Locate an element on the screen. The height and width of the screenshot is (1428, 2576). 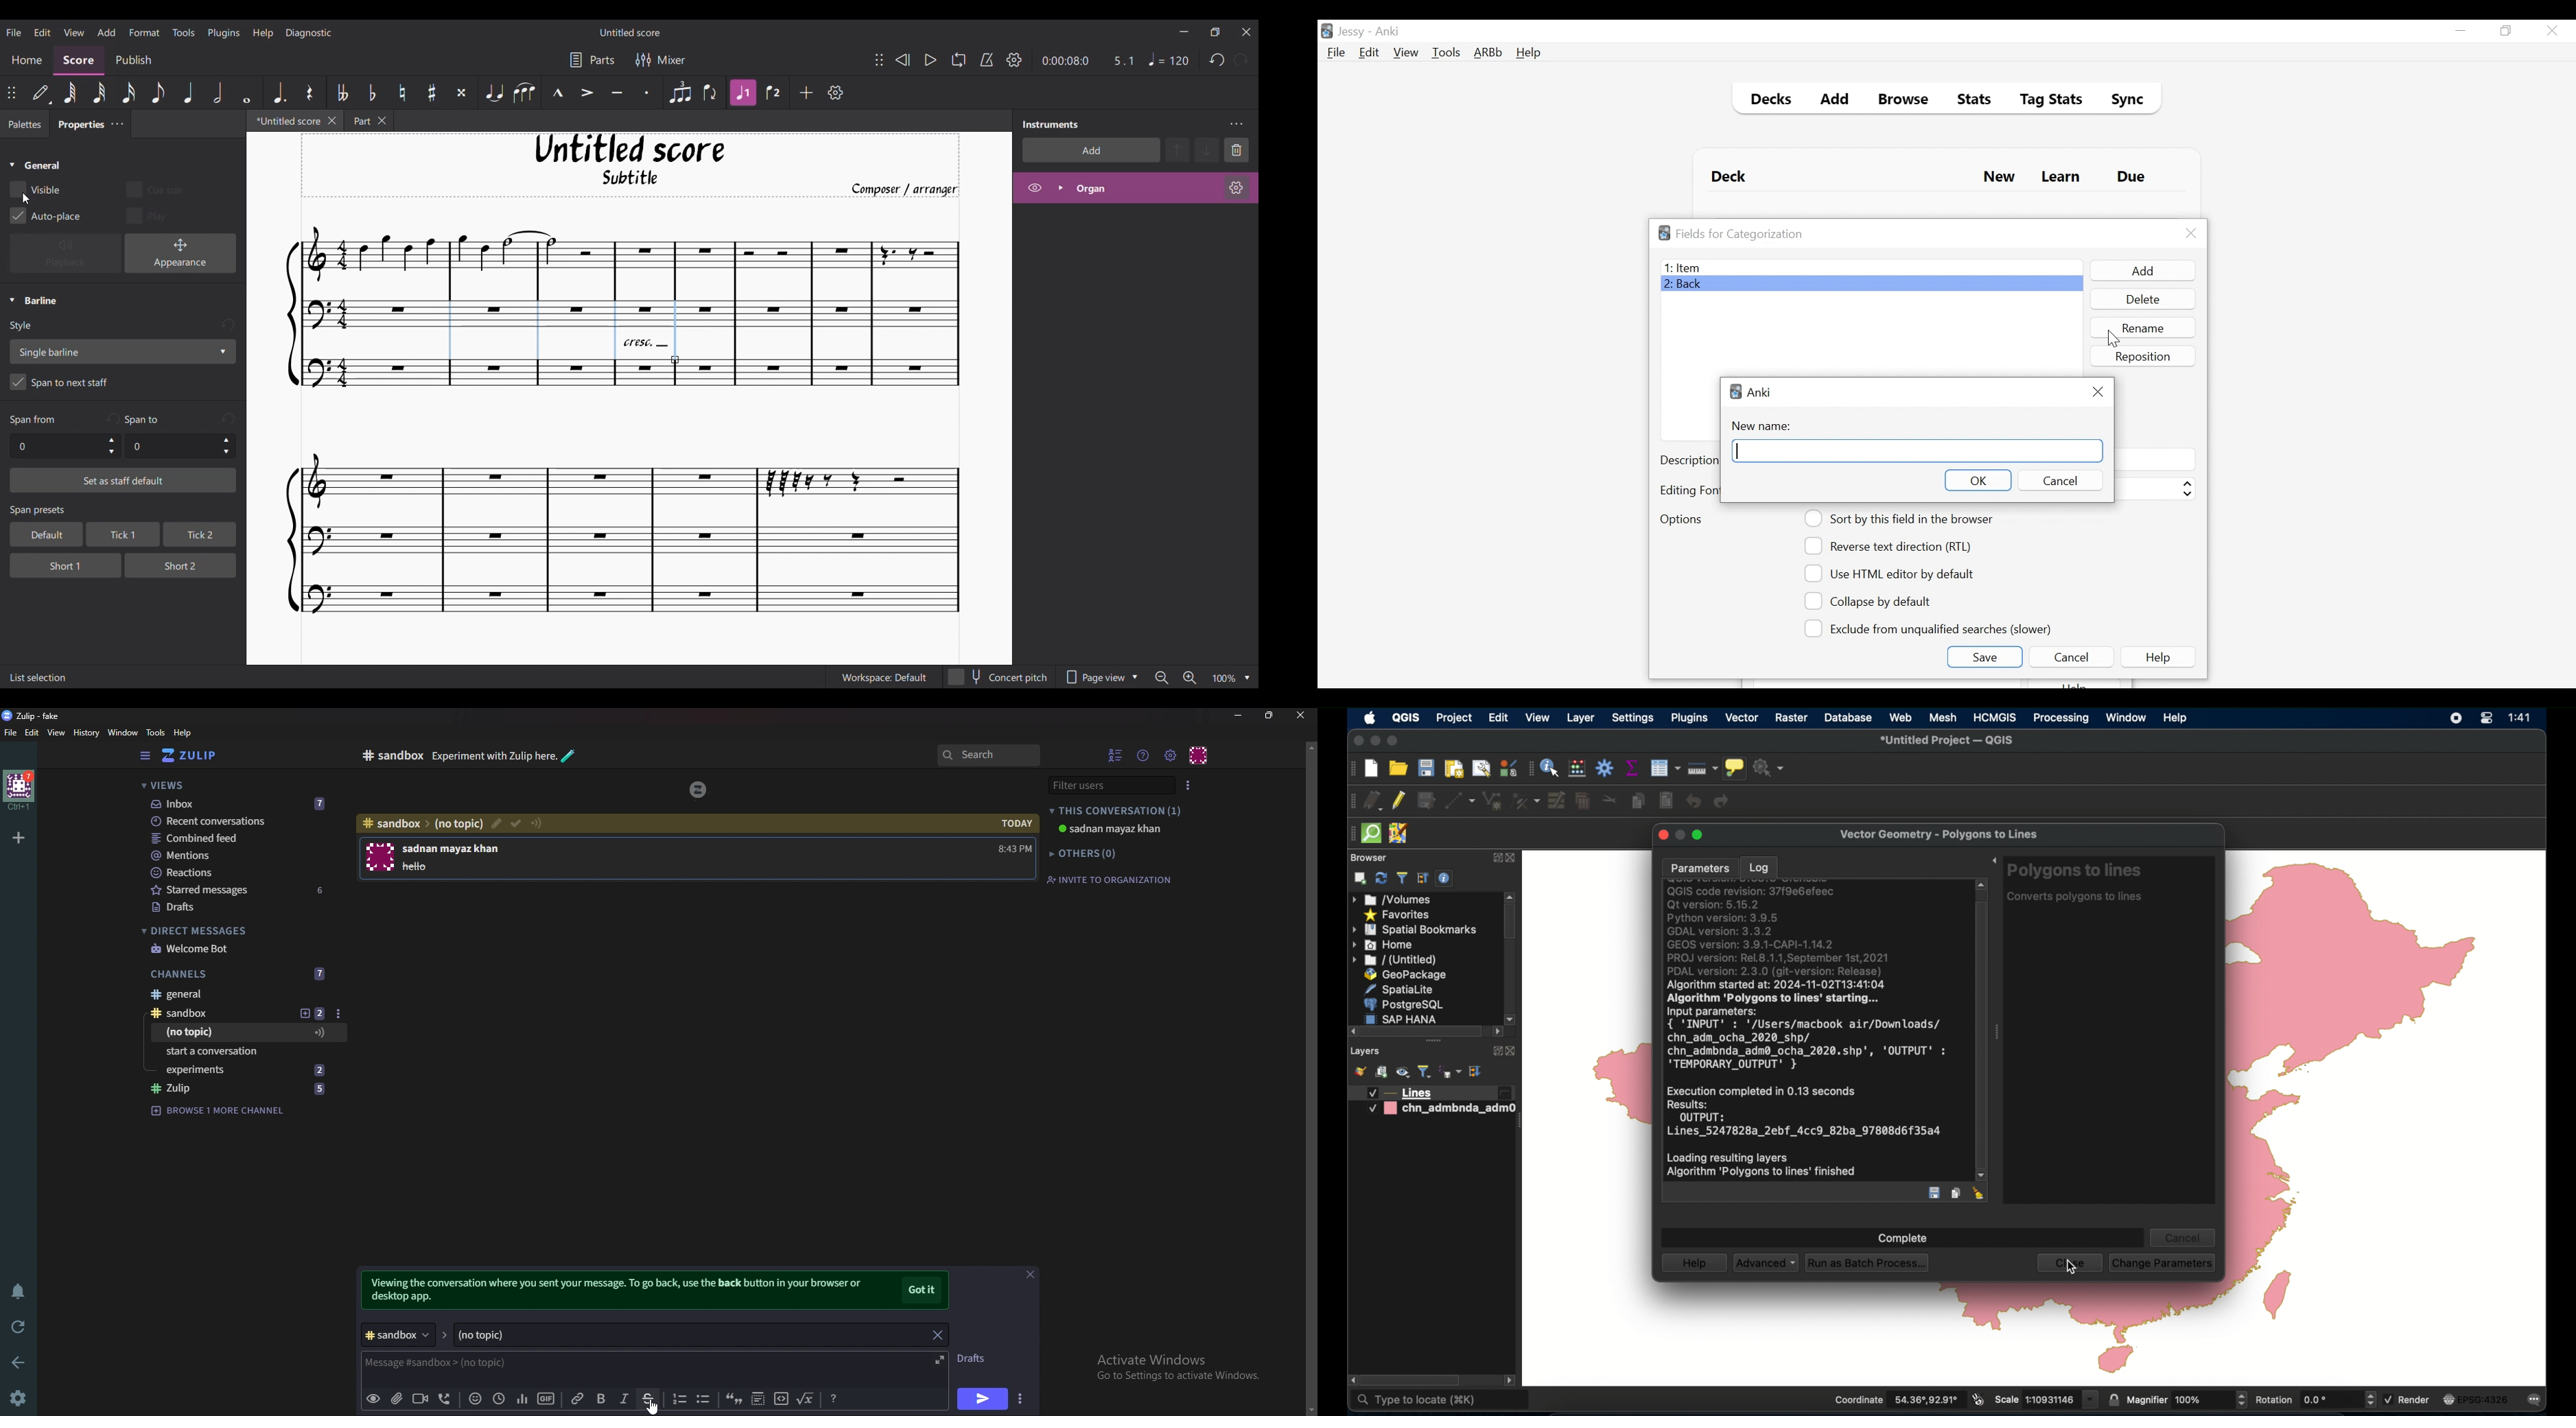
Type in Span from is located at coordinates (56, 446).